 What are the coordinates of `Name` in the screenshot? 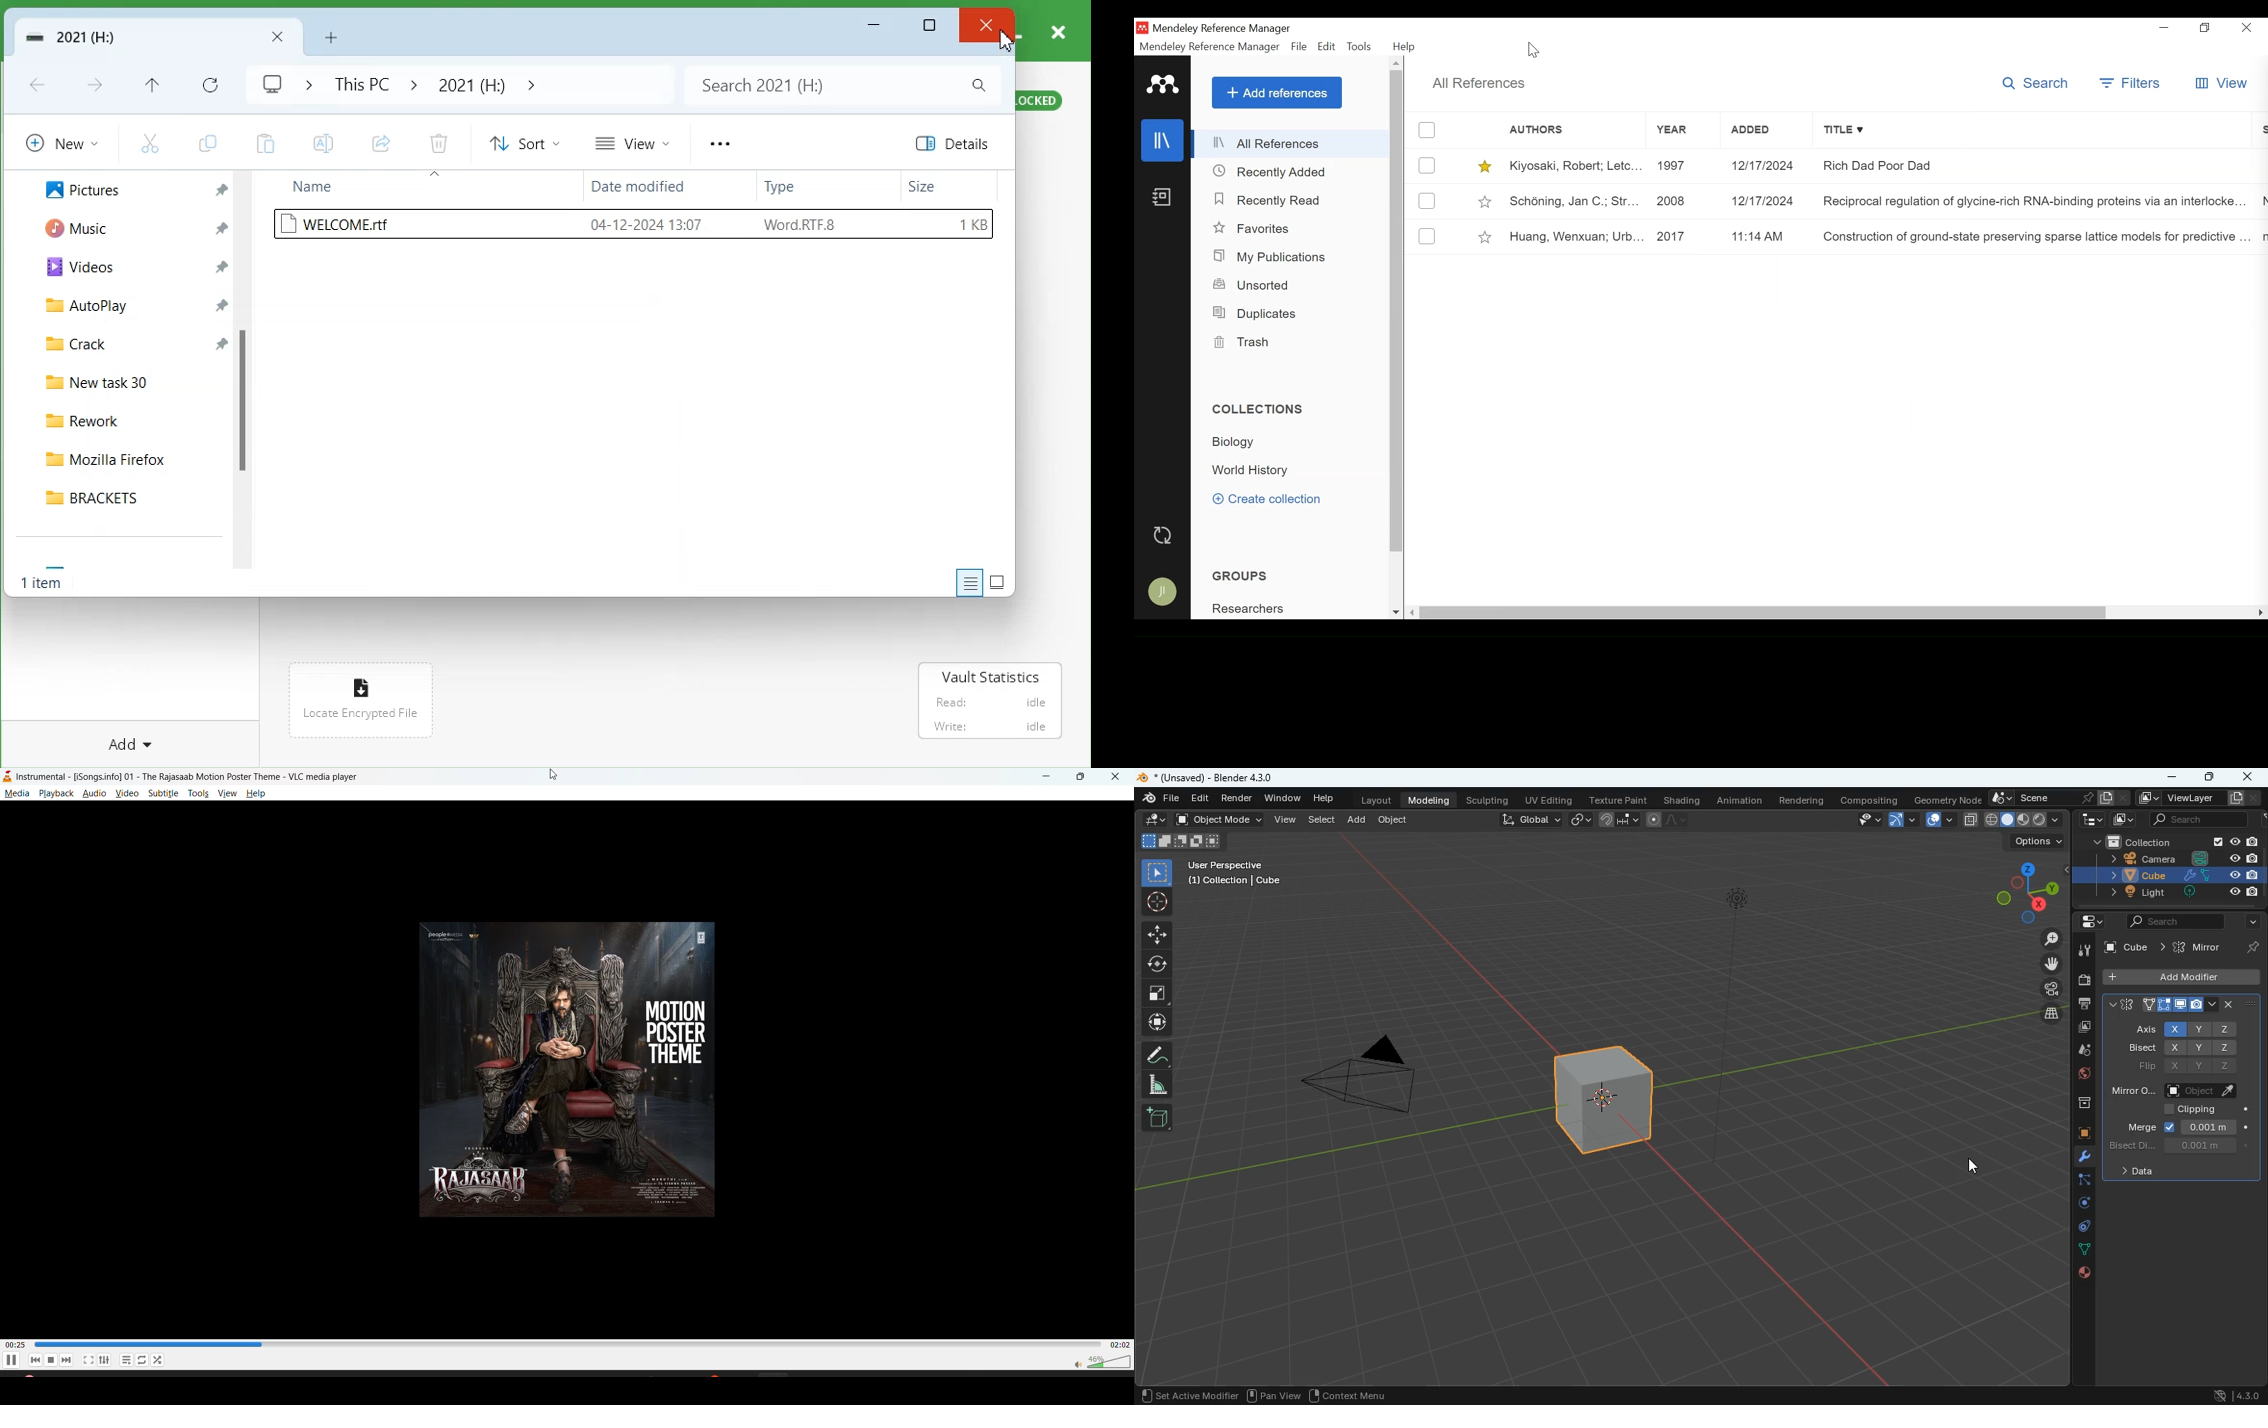 It's located at (348, 187).